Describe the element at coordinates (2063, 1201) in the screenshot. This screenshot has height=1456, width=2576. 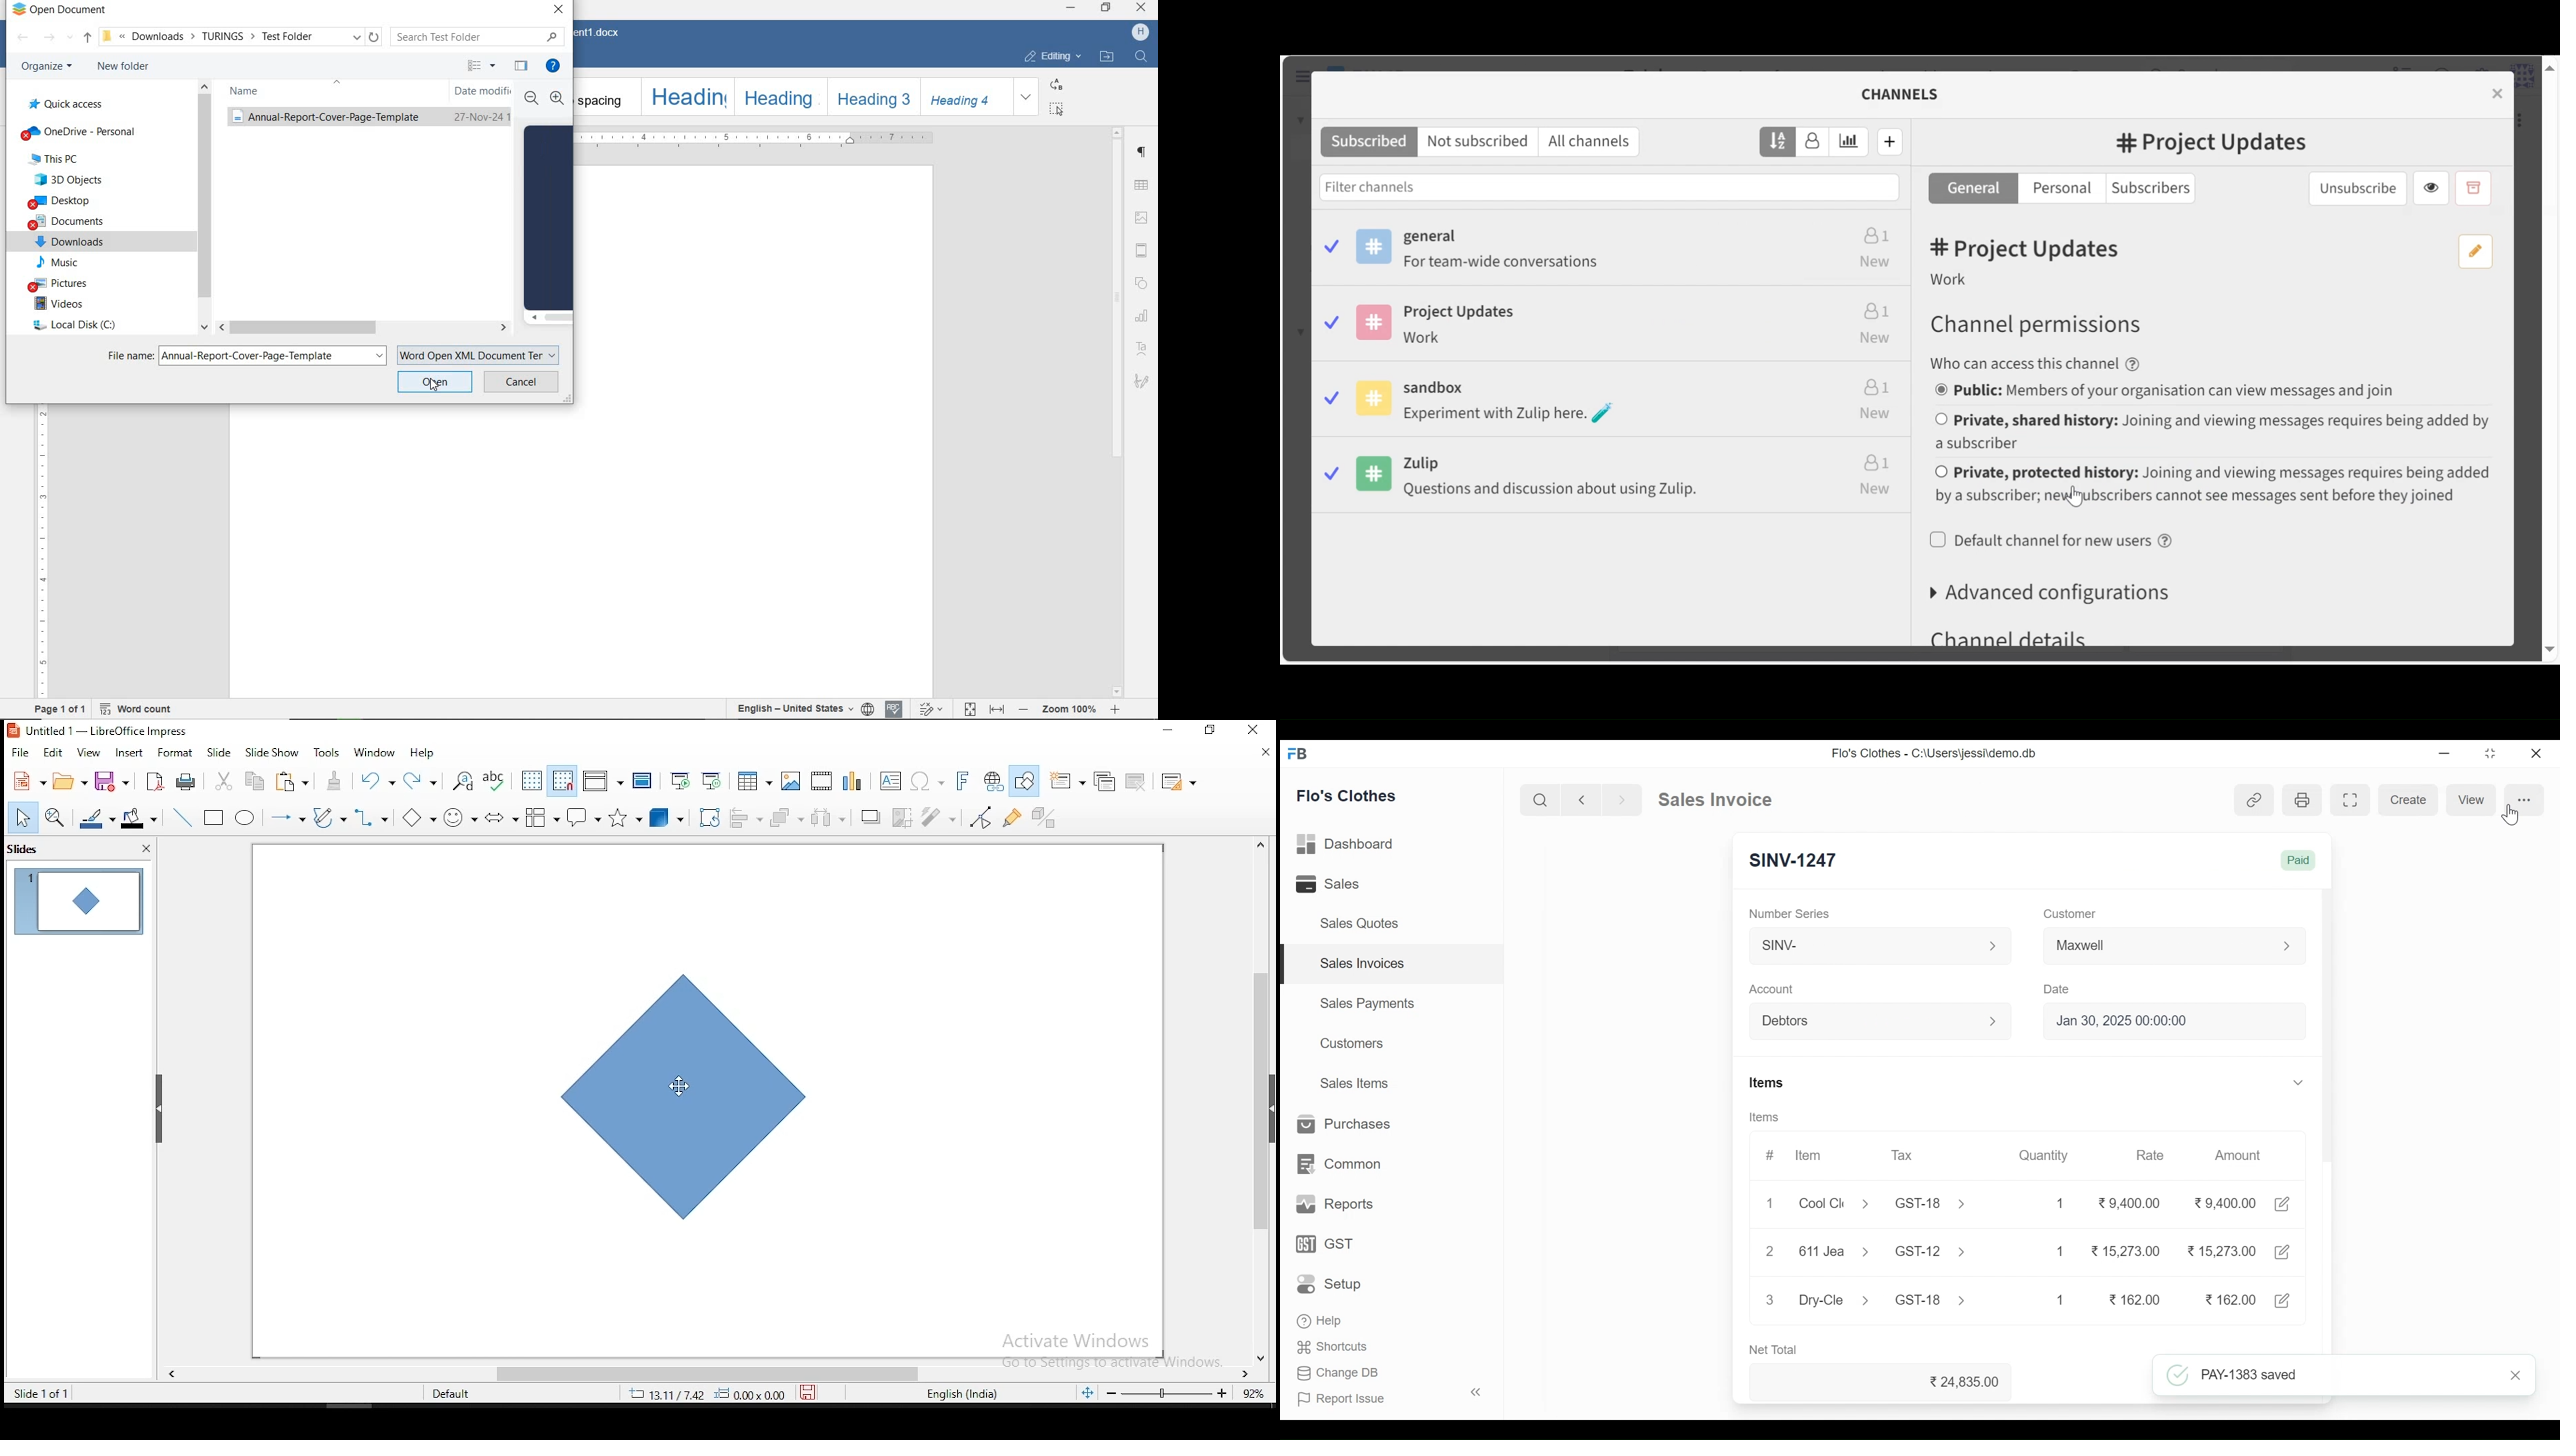
I see `1` at that location.